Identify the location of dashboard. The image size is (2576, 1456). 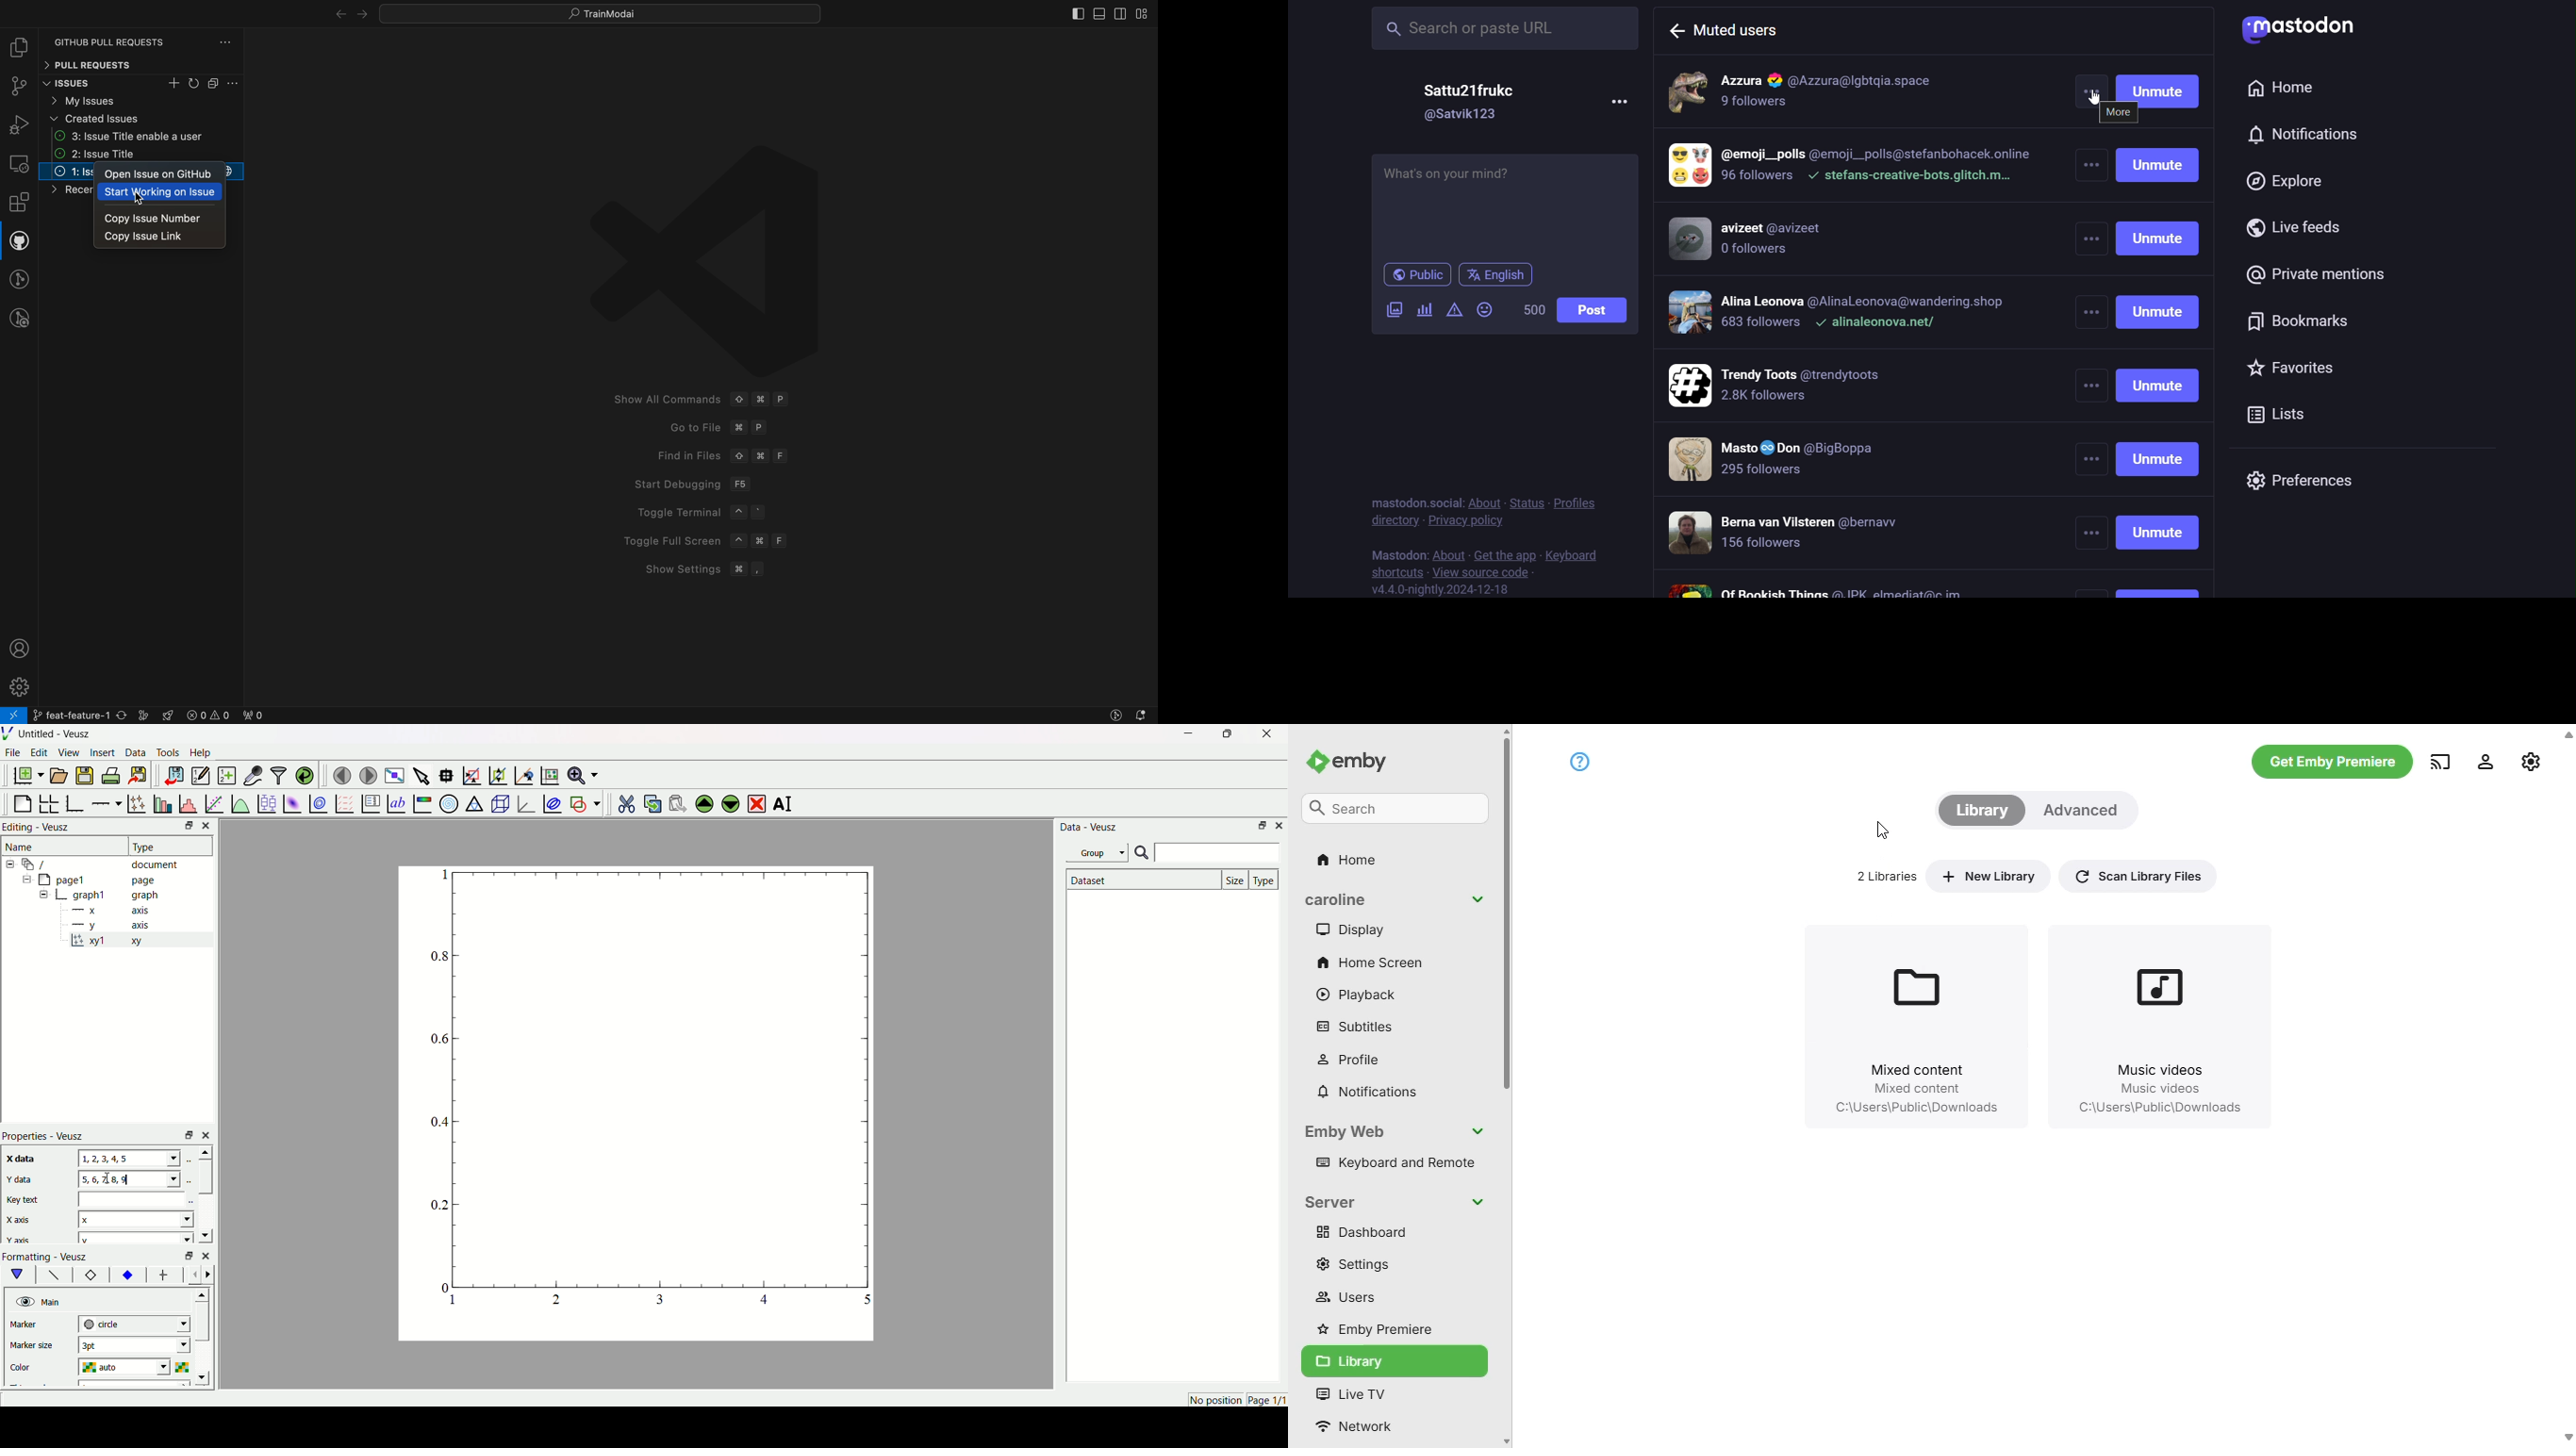
(1394, 1232).